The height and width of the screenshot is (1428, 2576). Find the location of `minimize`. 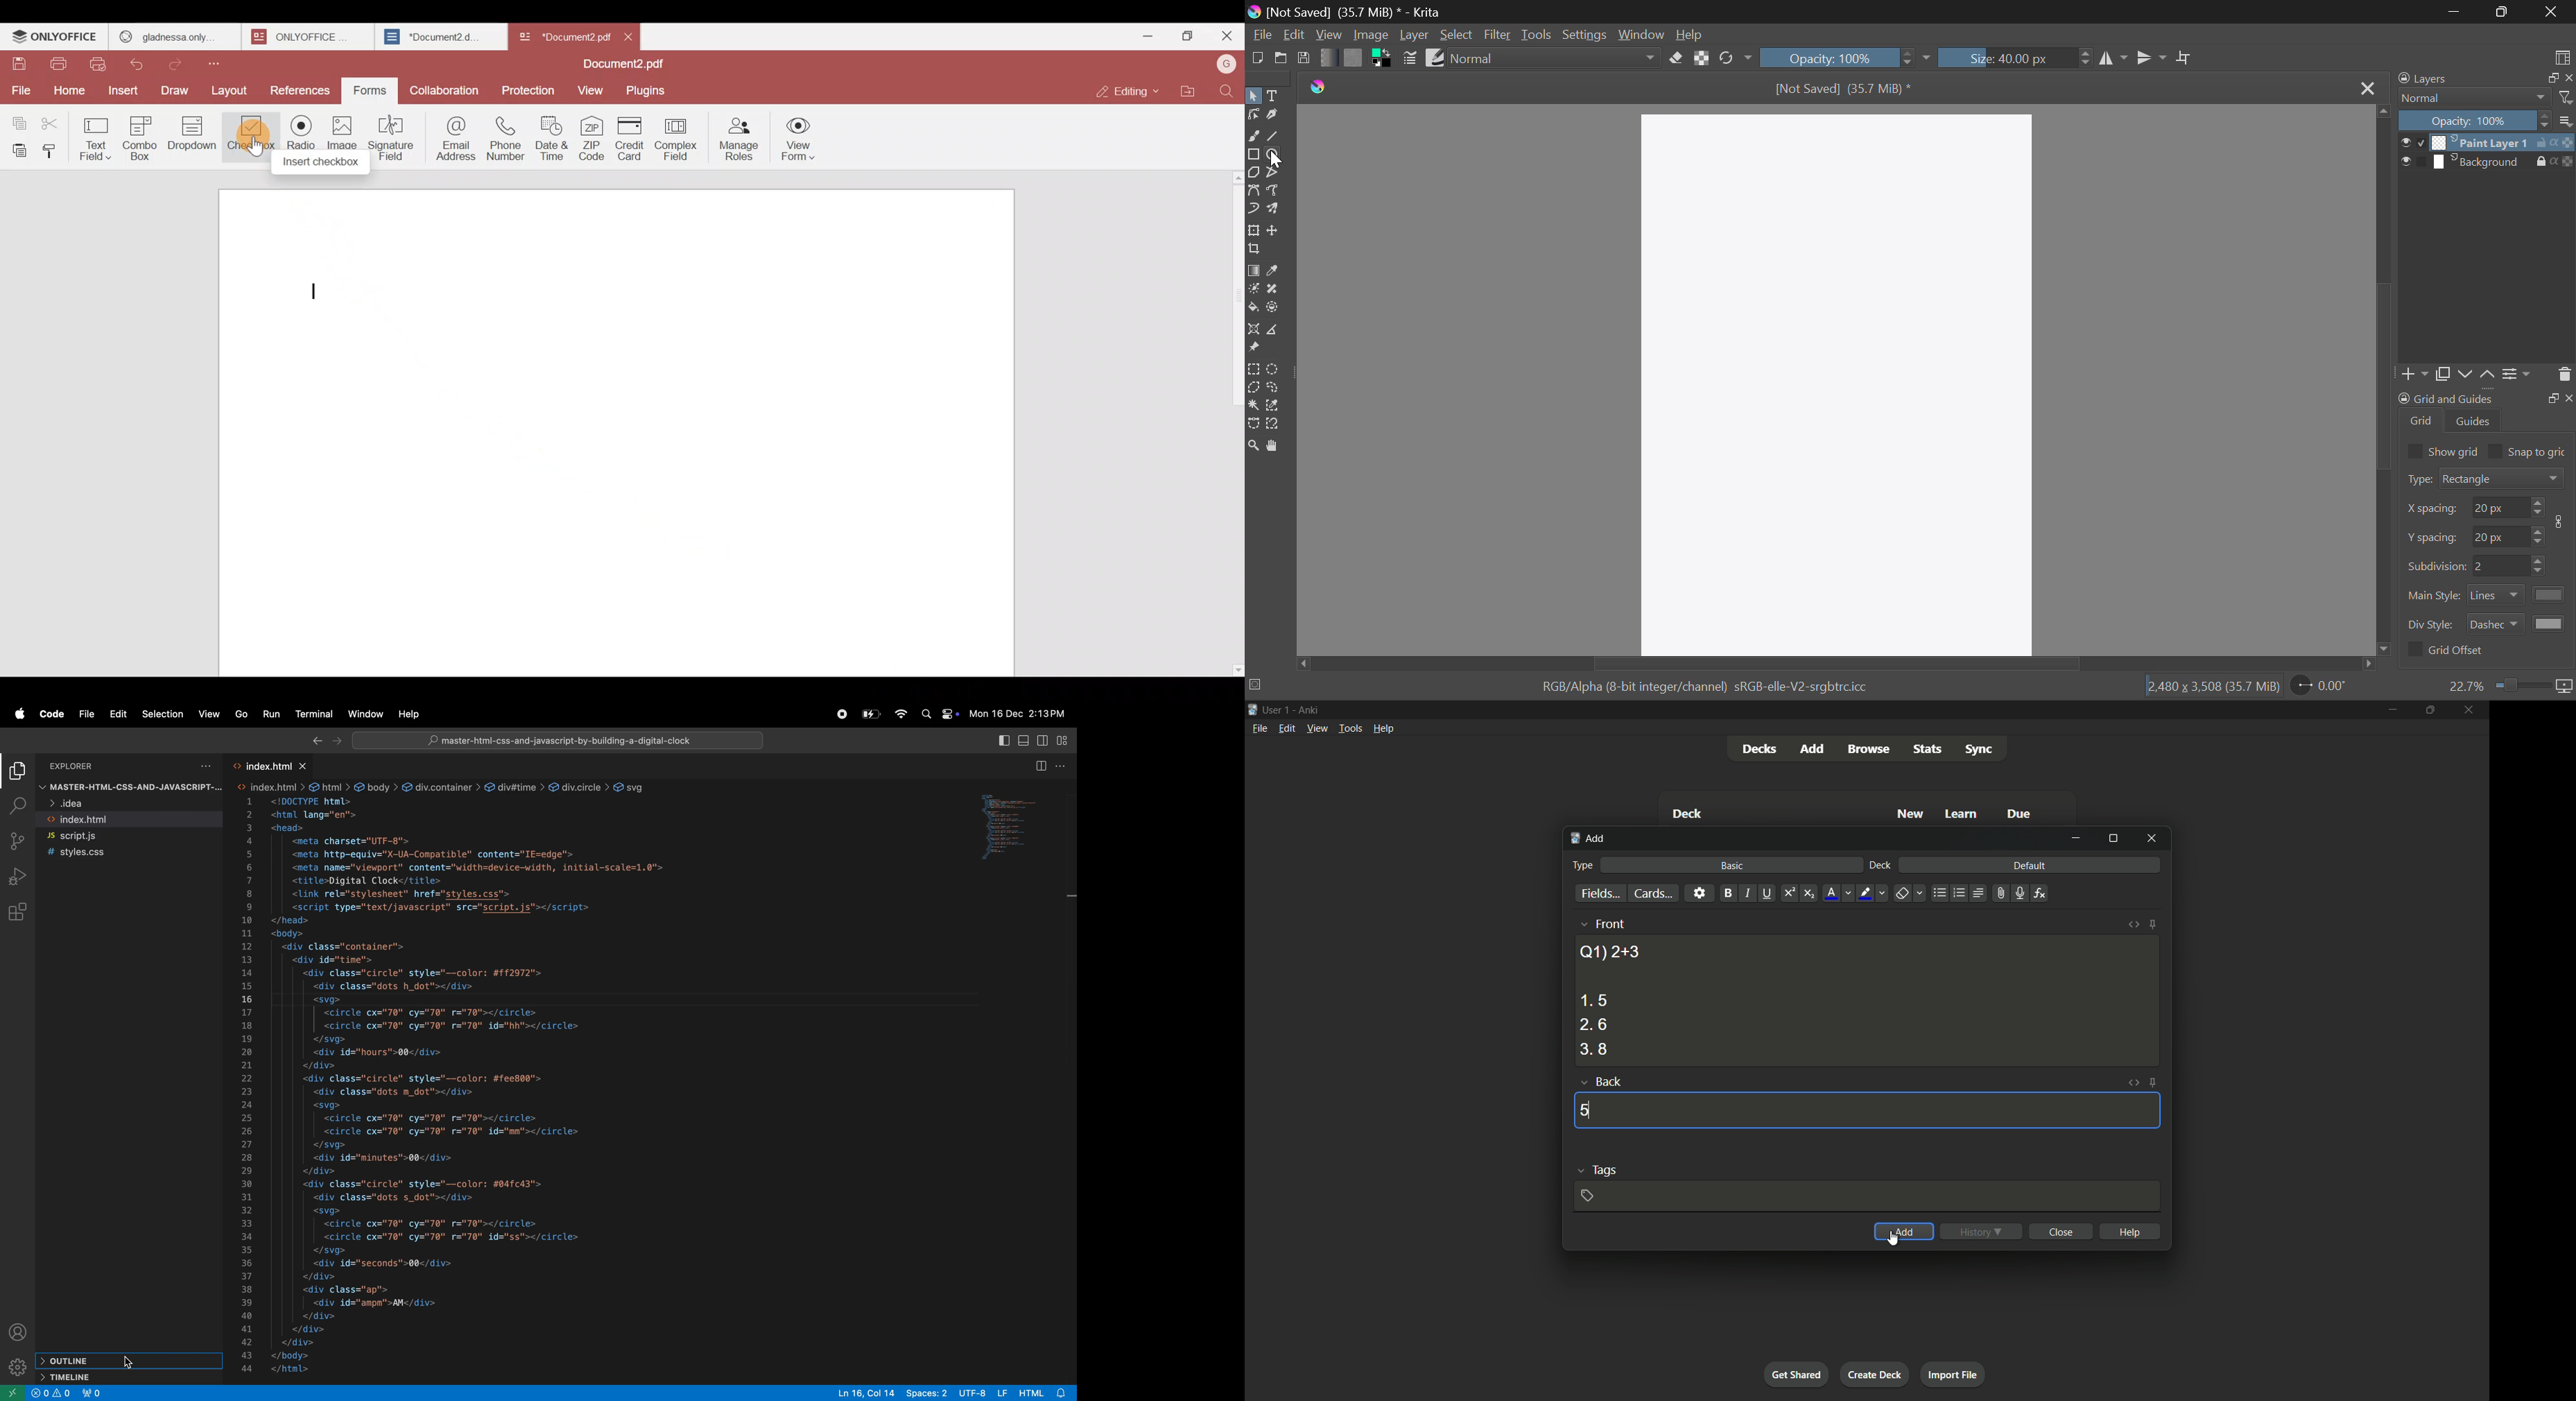

minimize is located at coordinates (2076, 838).